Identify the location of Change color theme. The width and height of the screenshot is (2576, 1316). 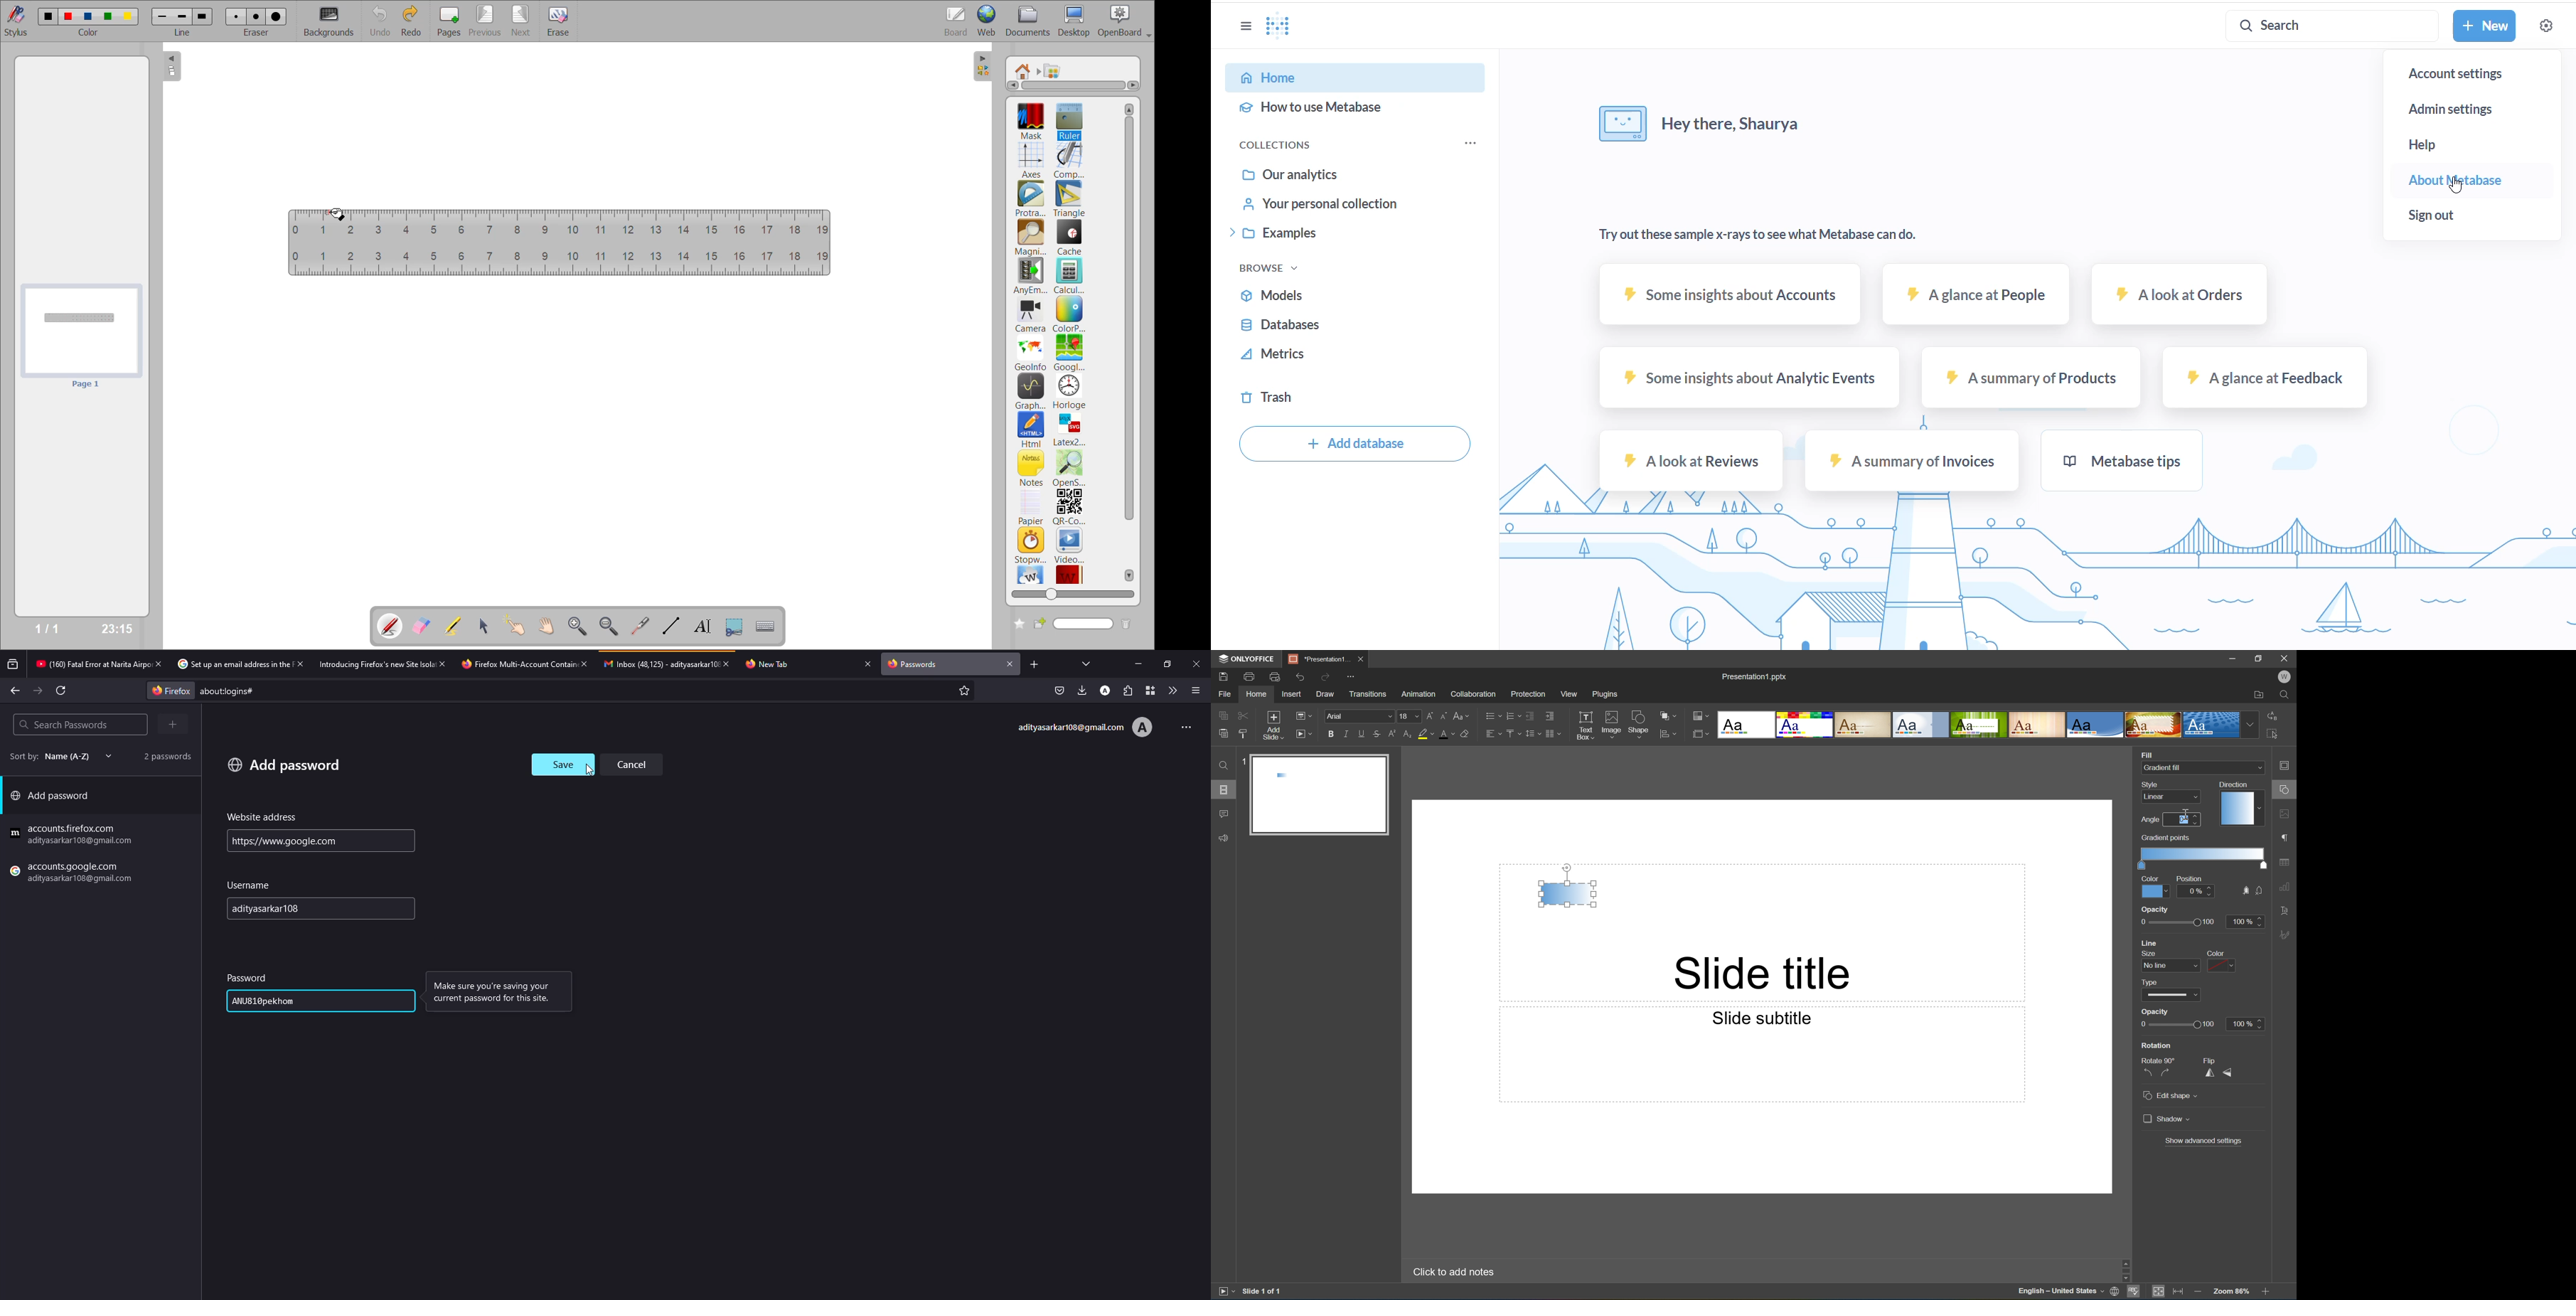
(1701, 716).